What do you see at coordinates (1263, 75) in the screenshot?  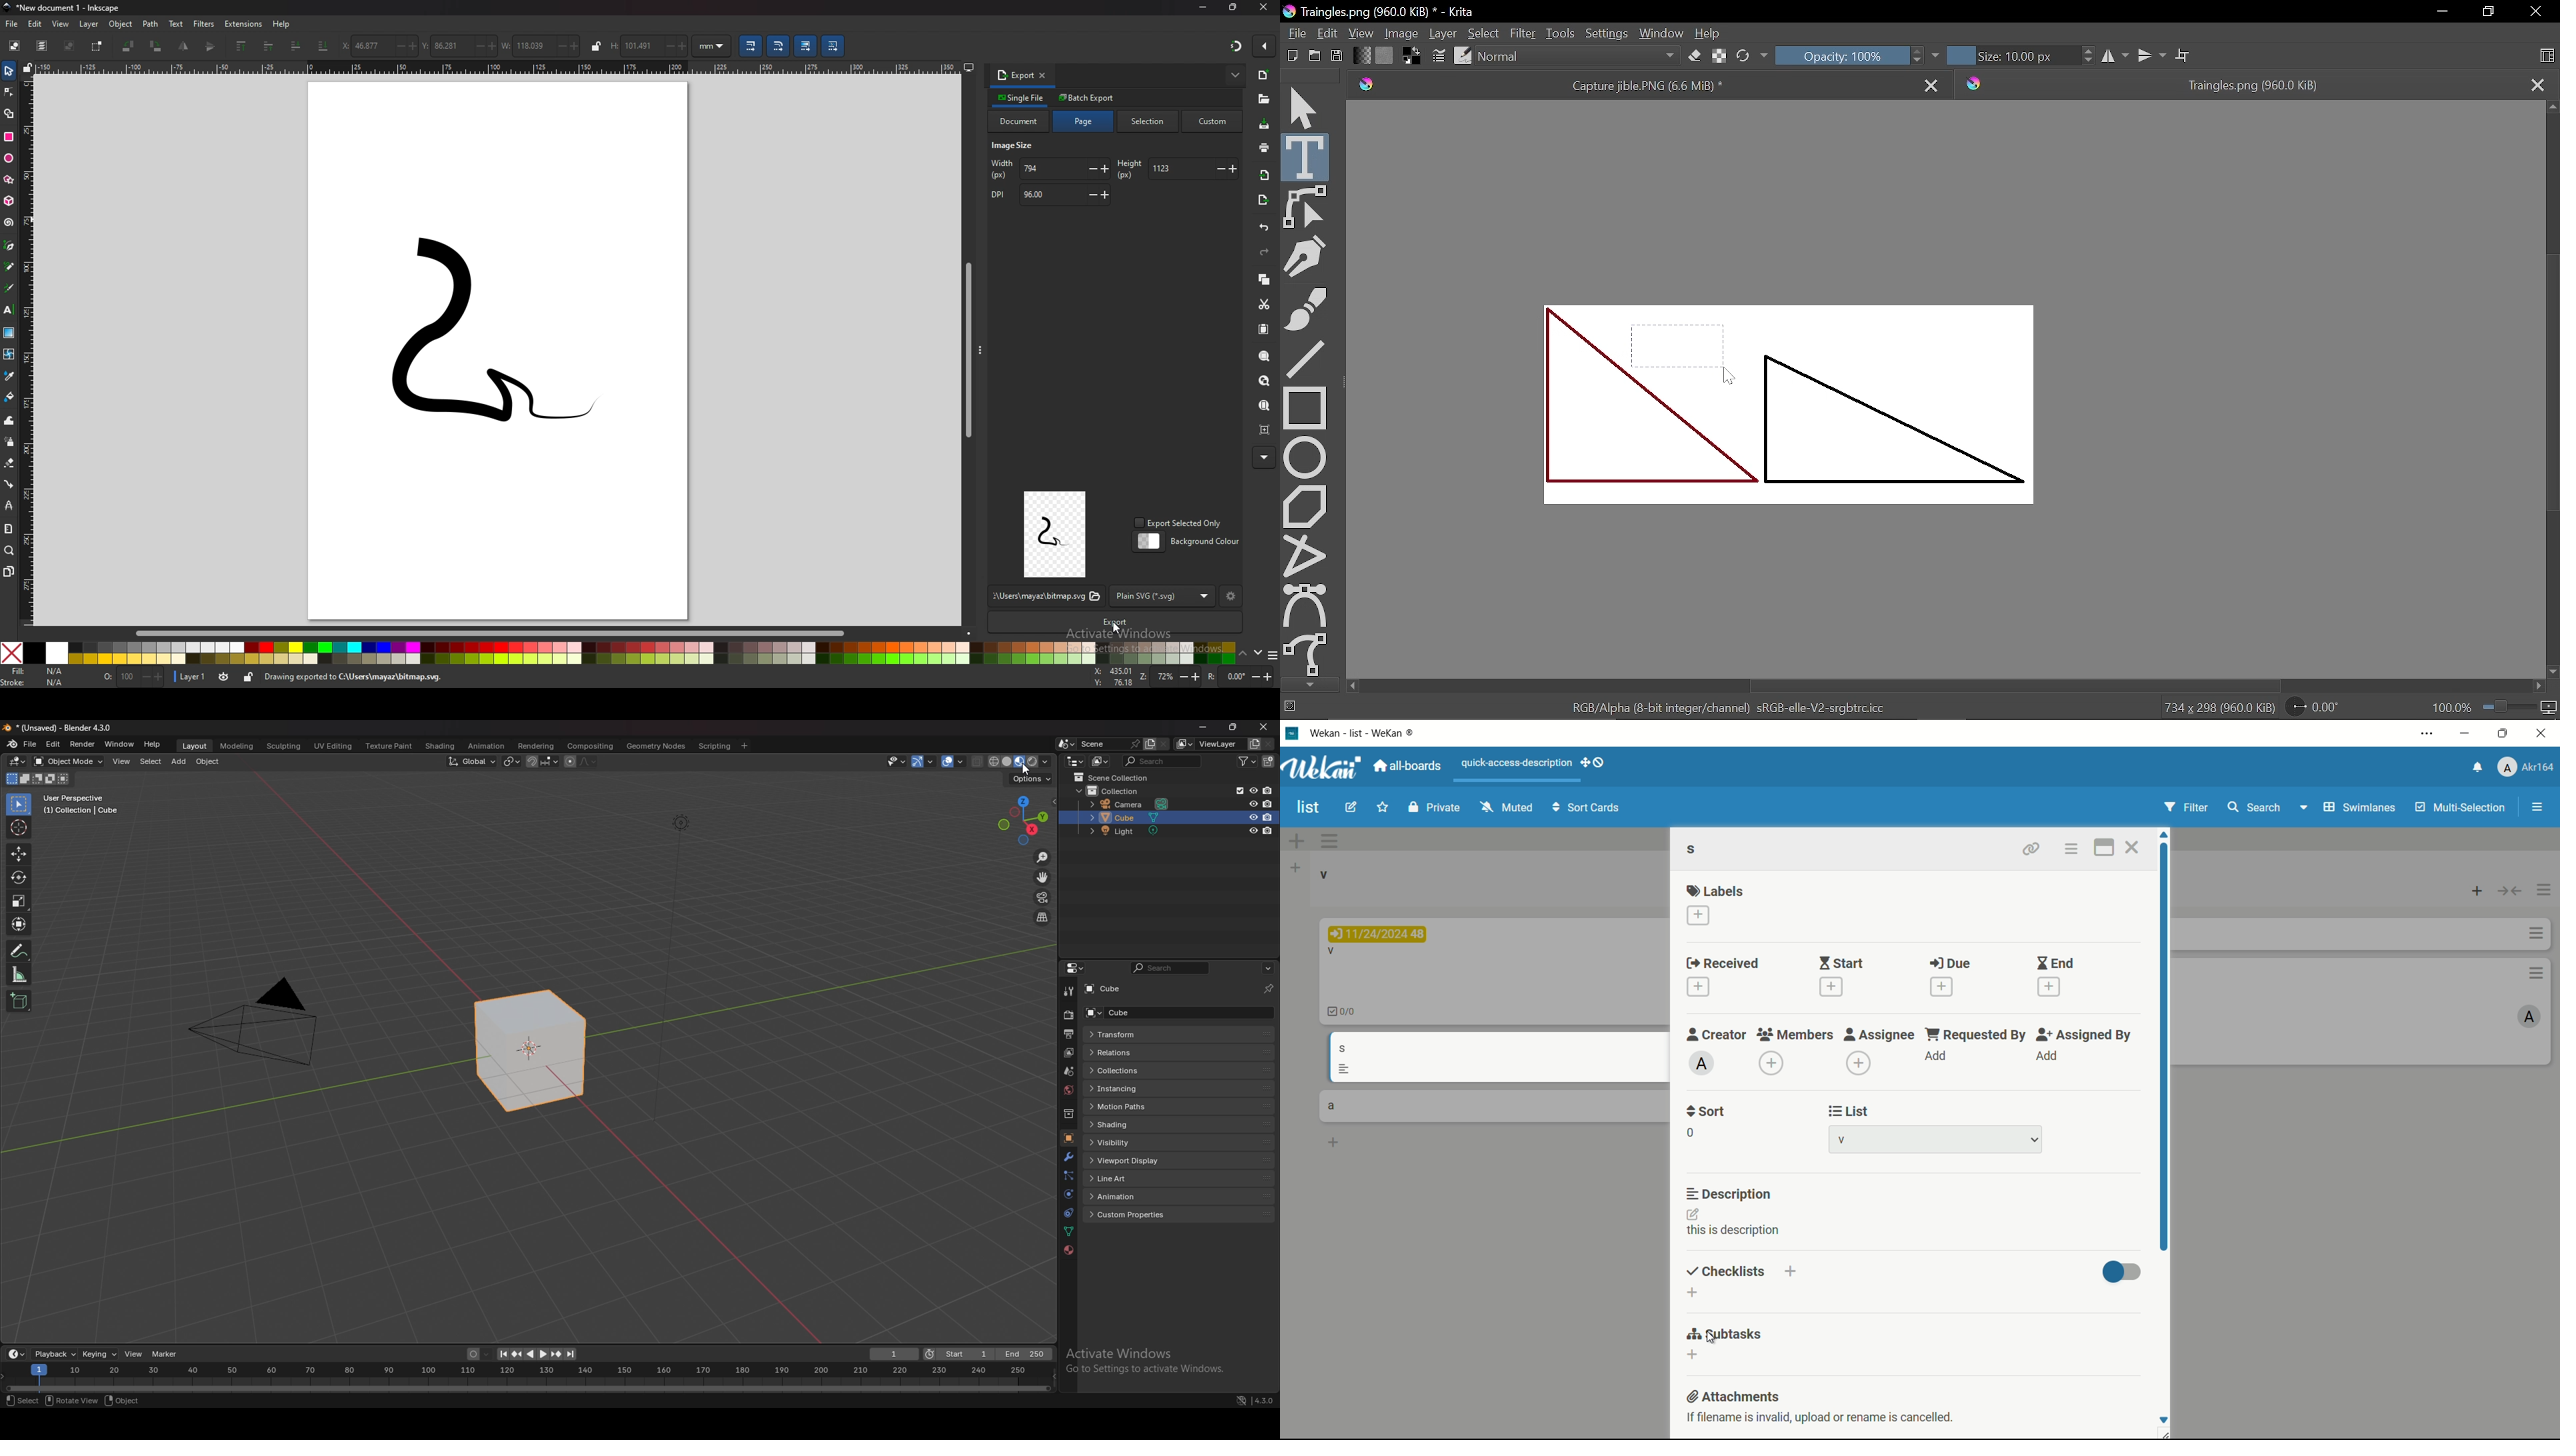 I see `new` at bounding box center [1263, 75].